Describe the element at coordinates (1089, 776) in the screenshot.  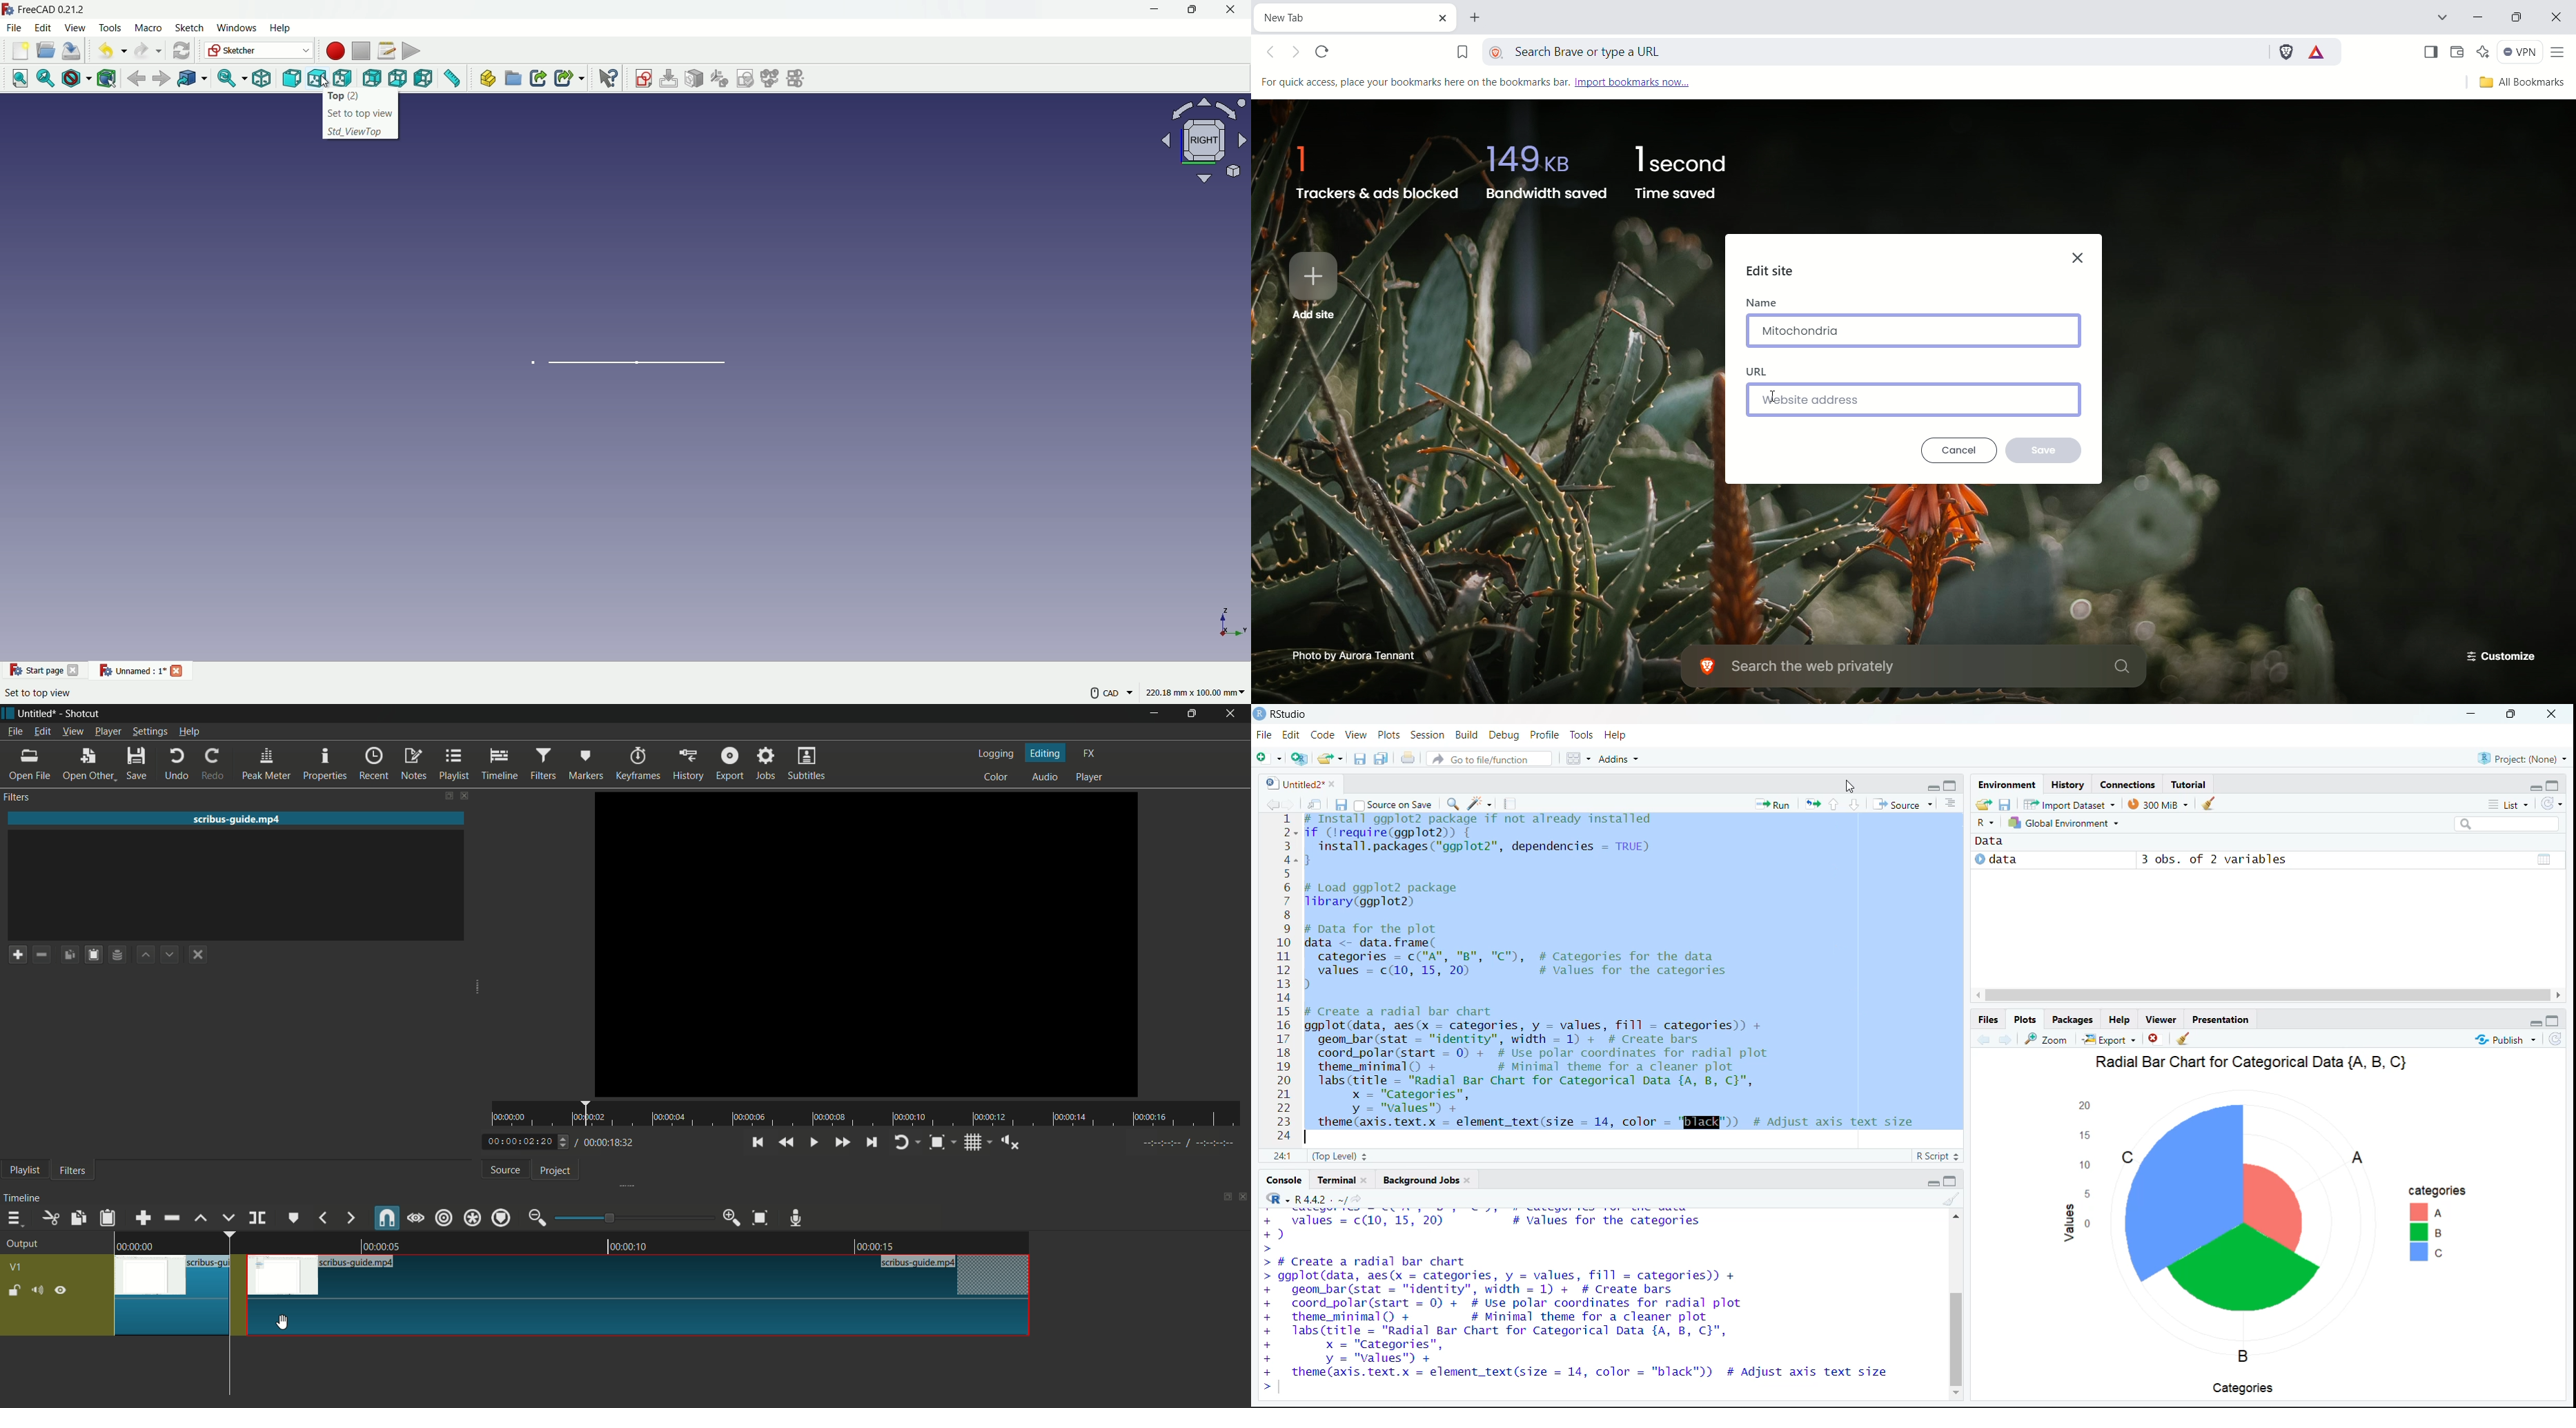
I see `player` at that location.